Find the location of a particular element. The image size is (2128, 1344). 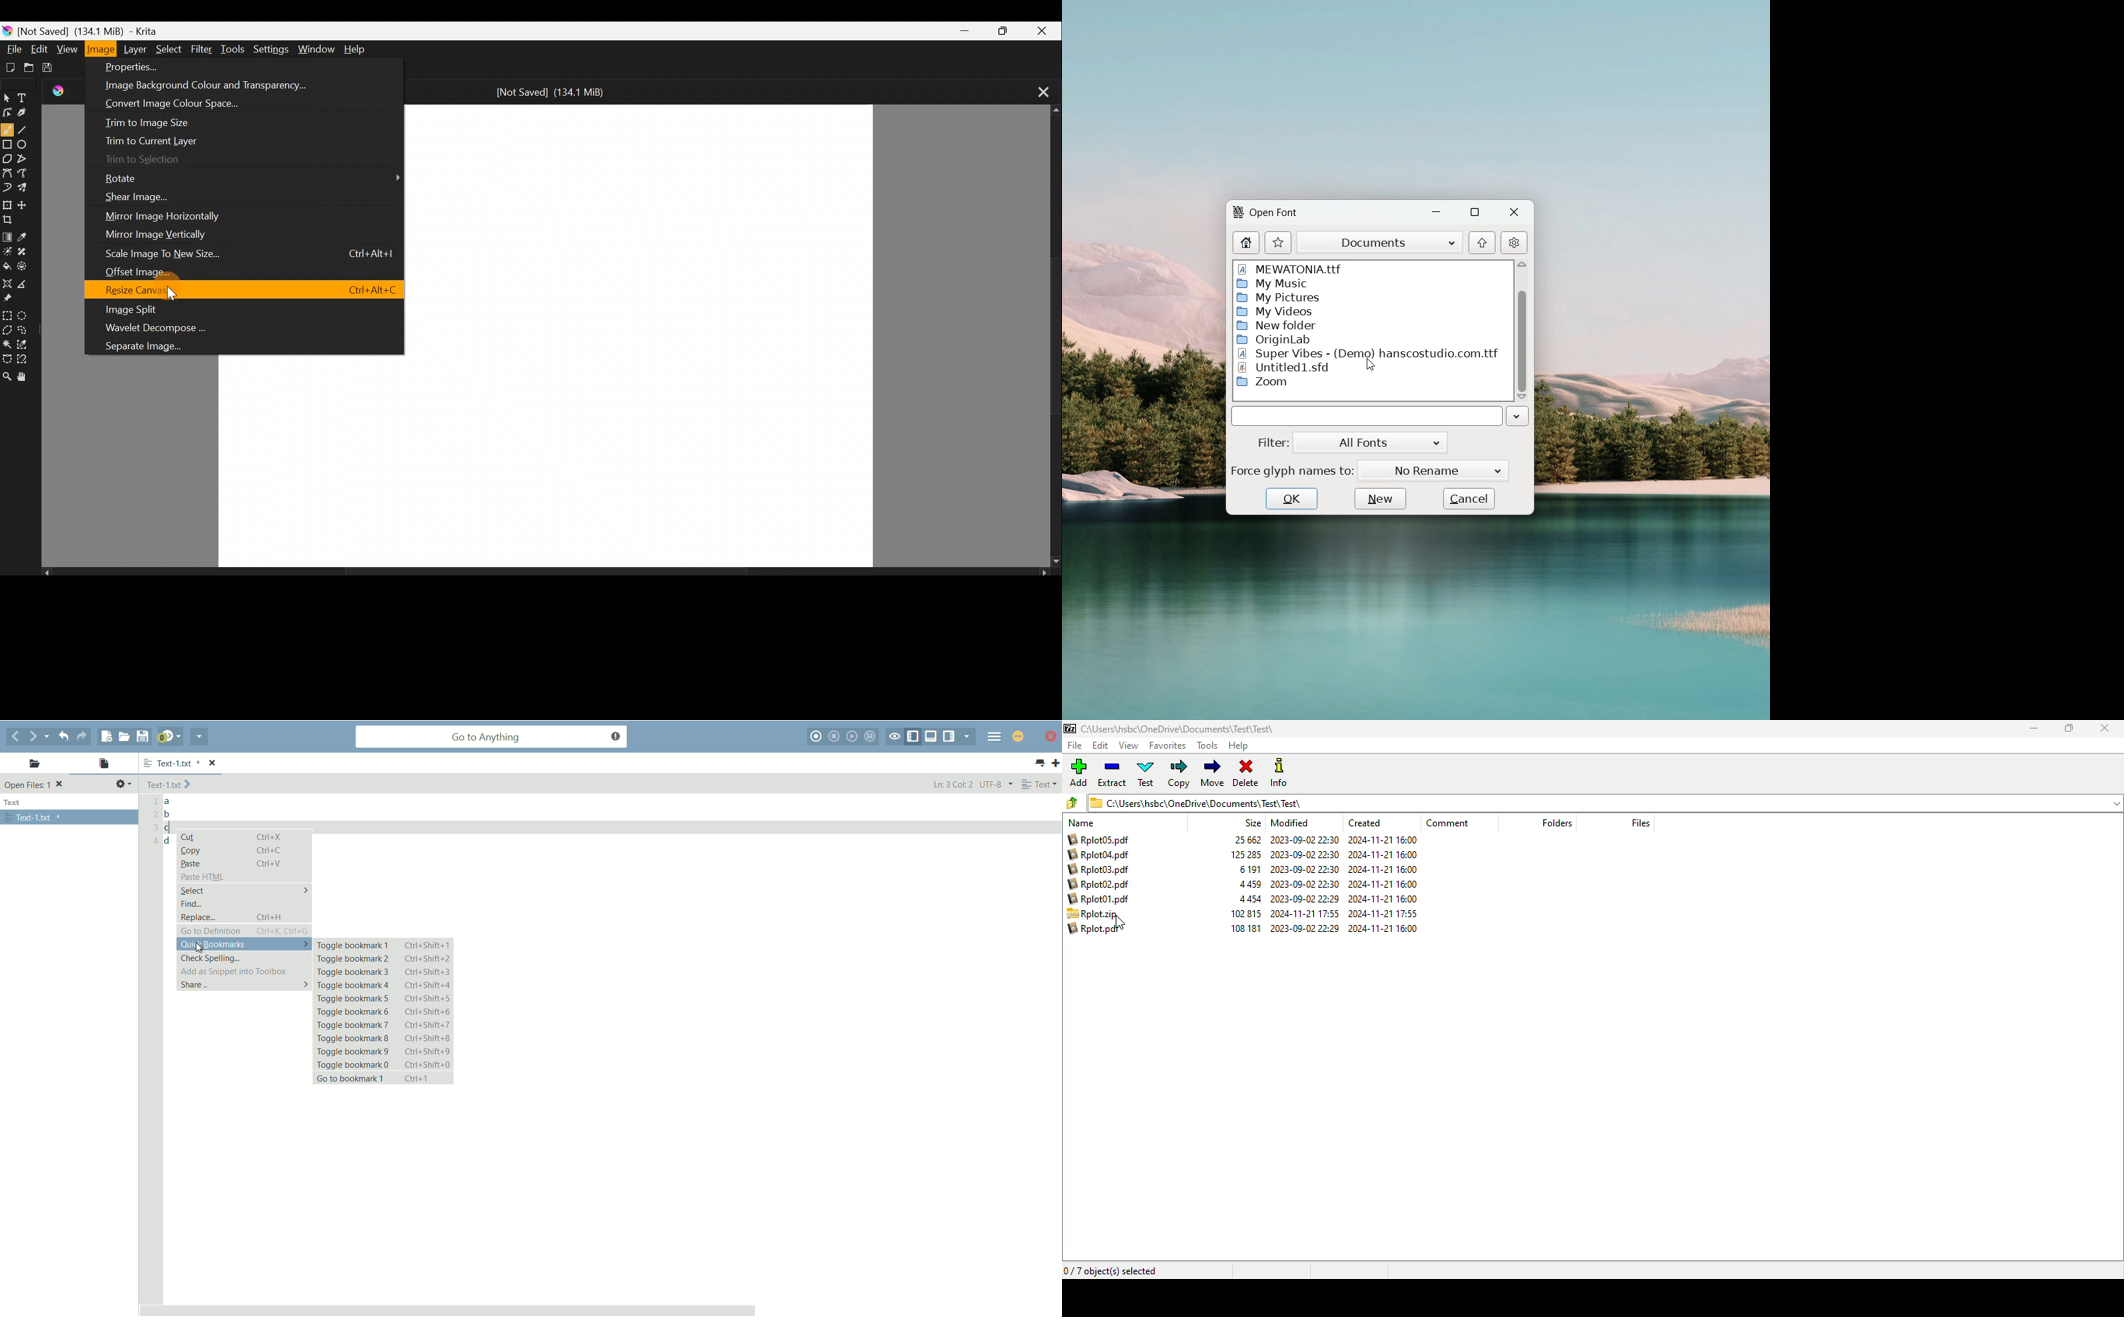

Open Font is located at coordinates (1273, 213).